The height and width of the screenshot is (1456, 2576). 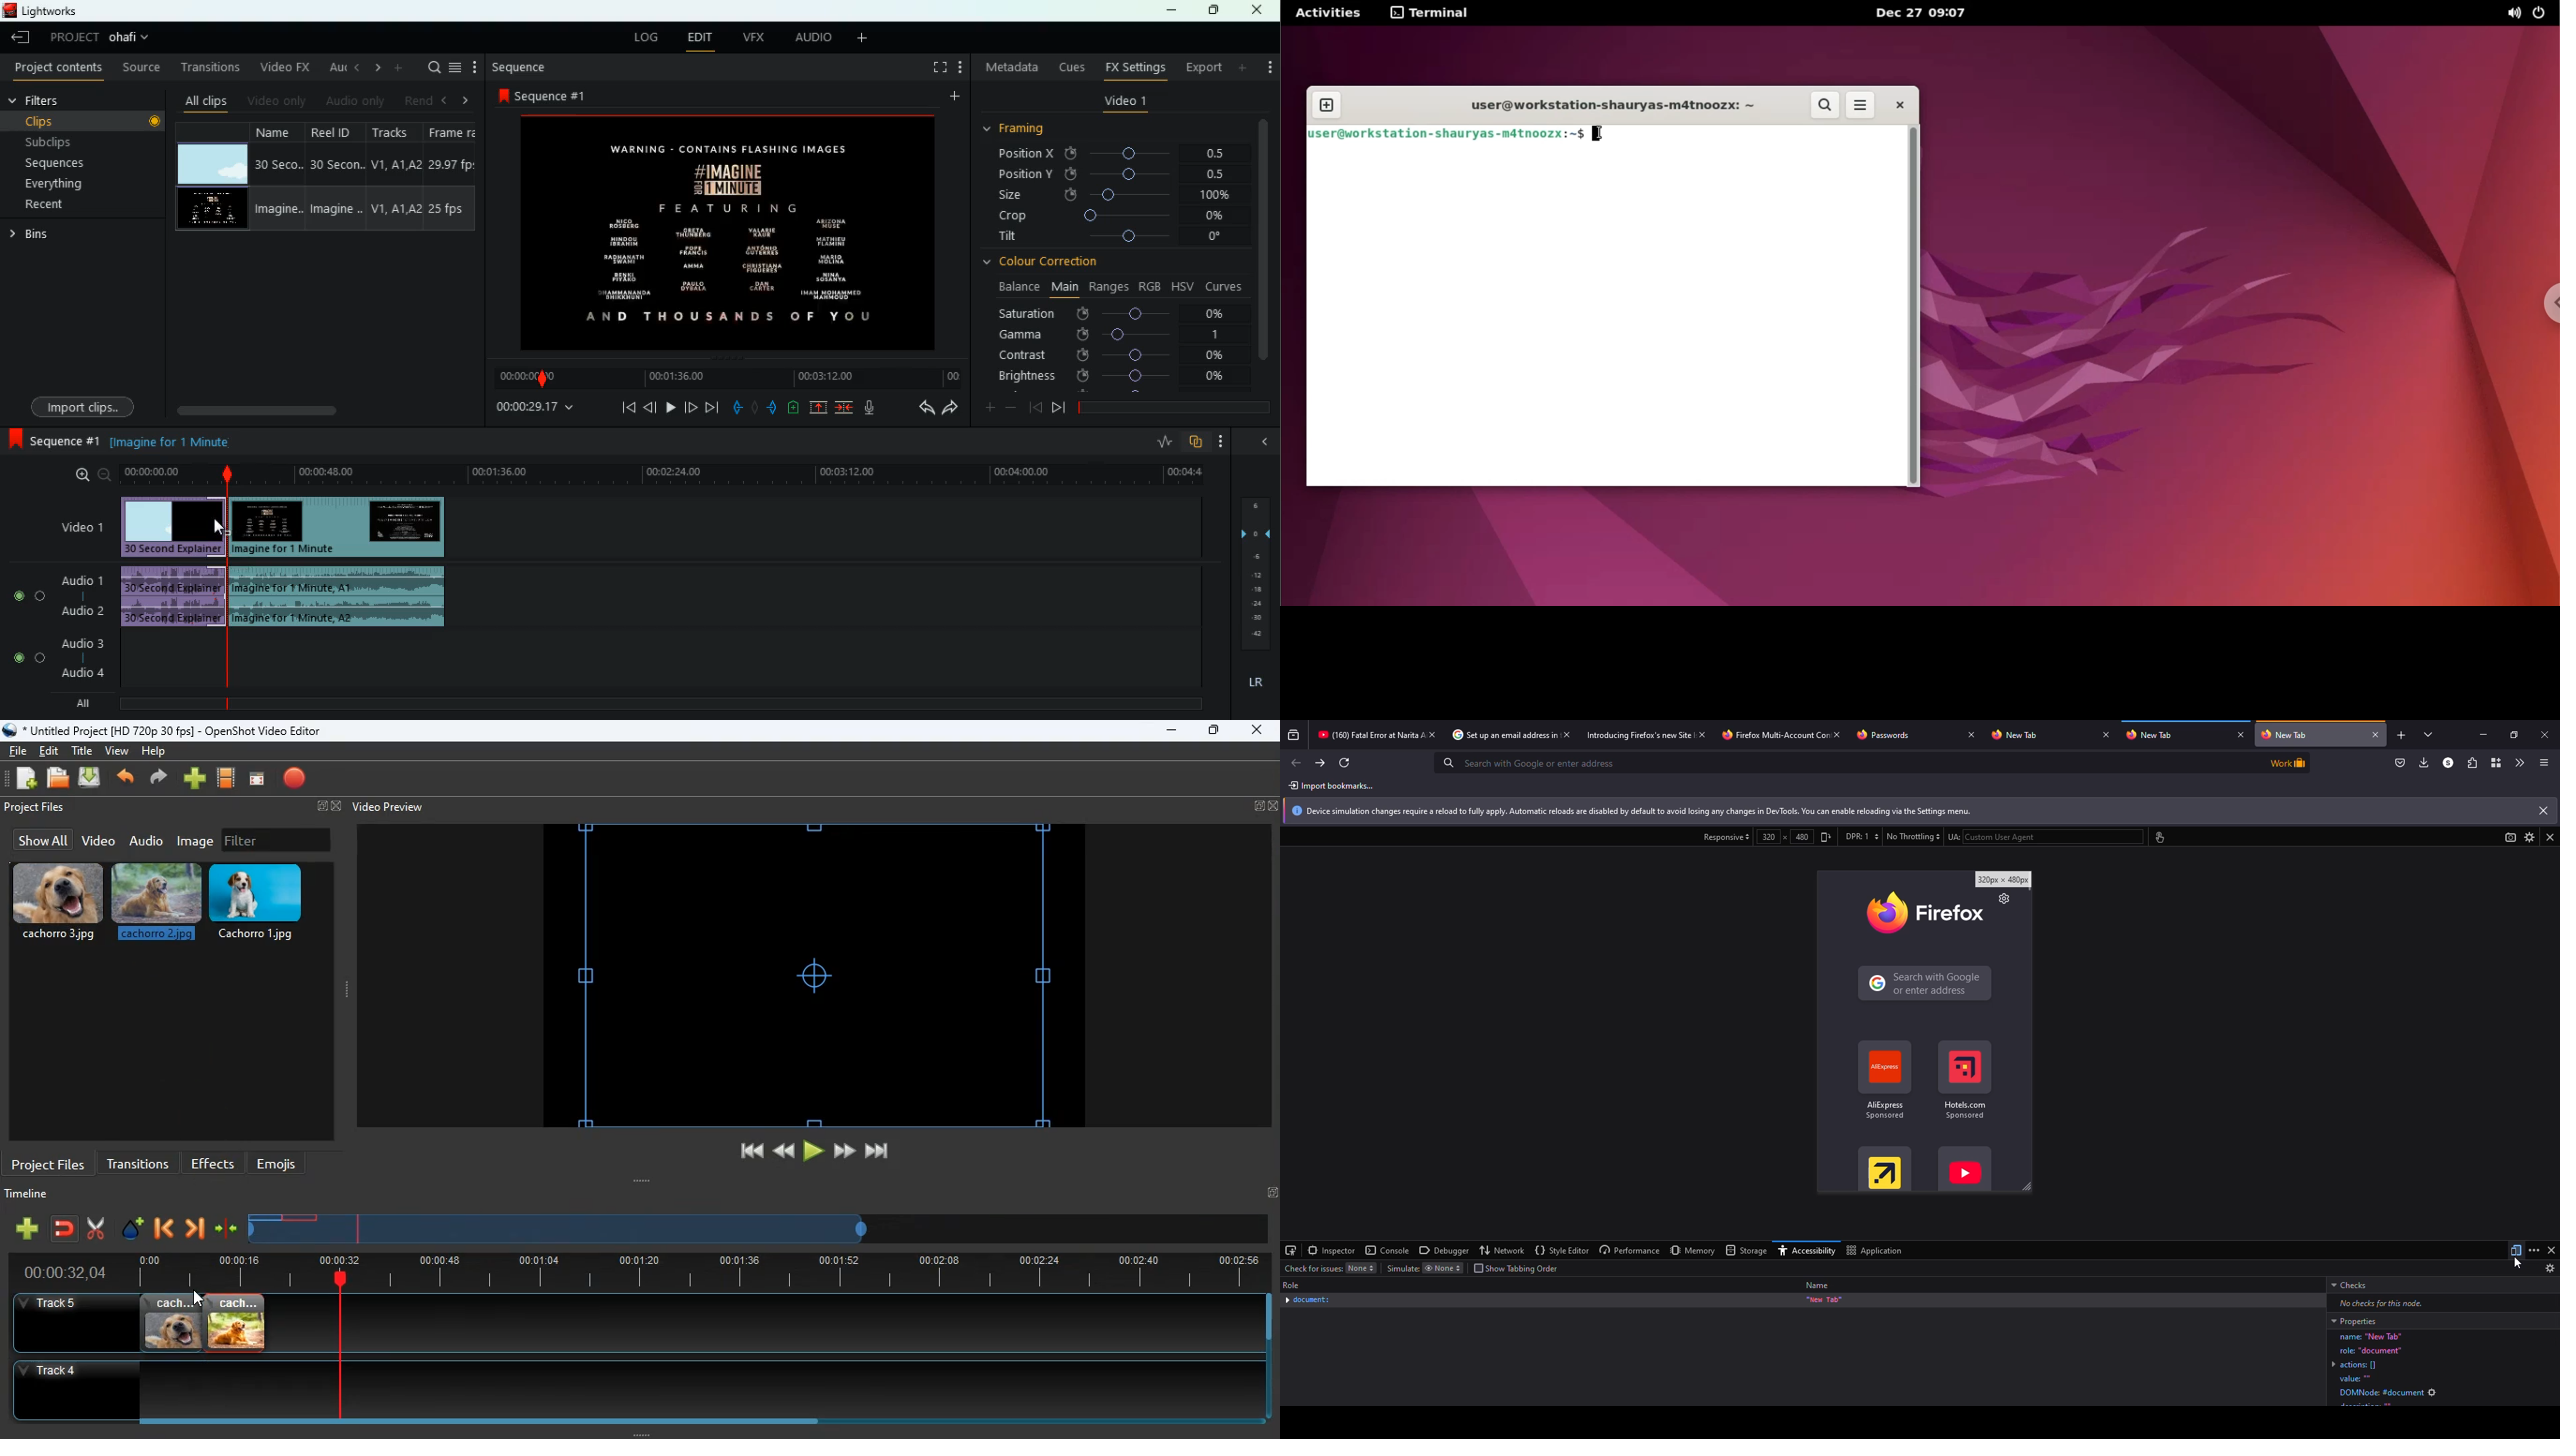 What do you see at coordinates (2155, 736) in the screenshot?
I see `tab` at bounding box center [2155, 736].